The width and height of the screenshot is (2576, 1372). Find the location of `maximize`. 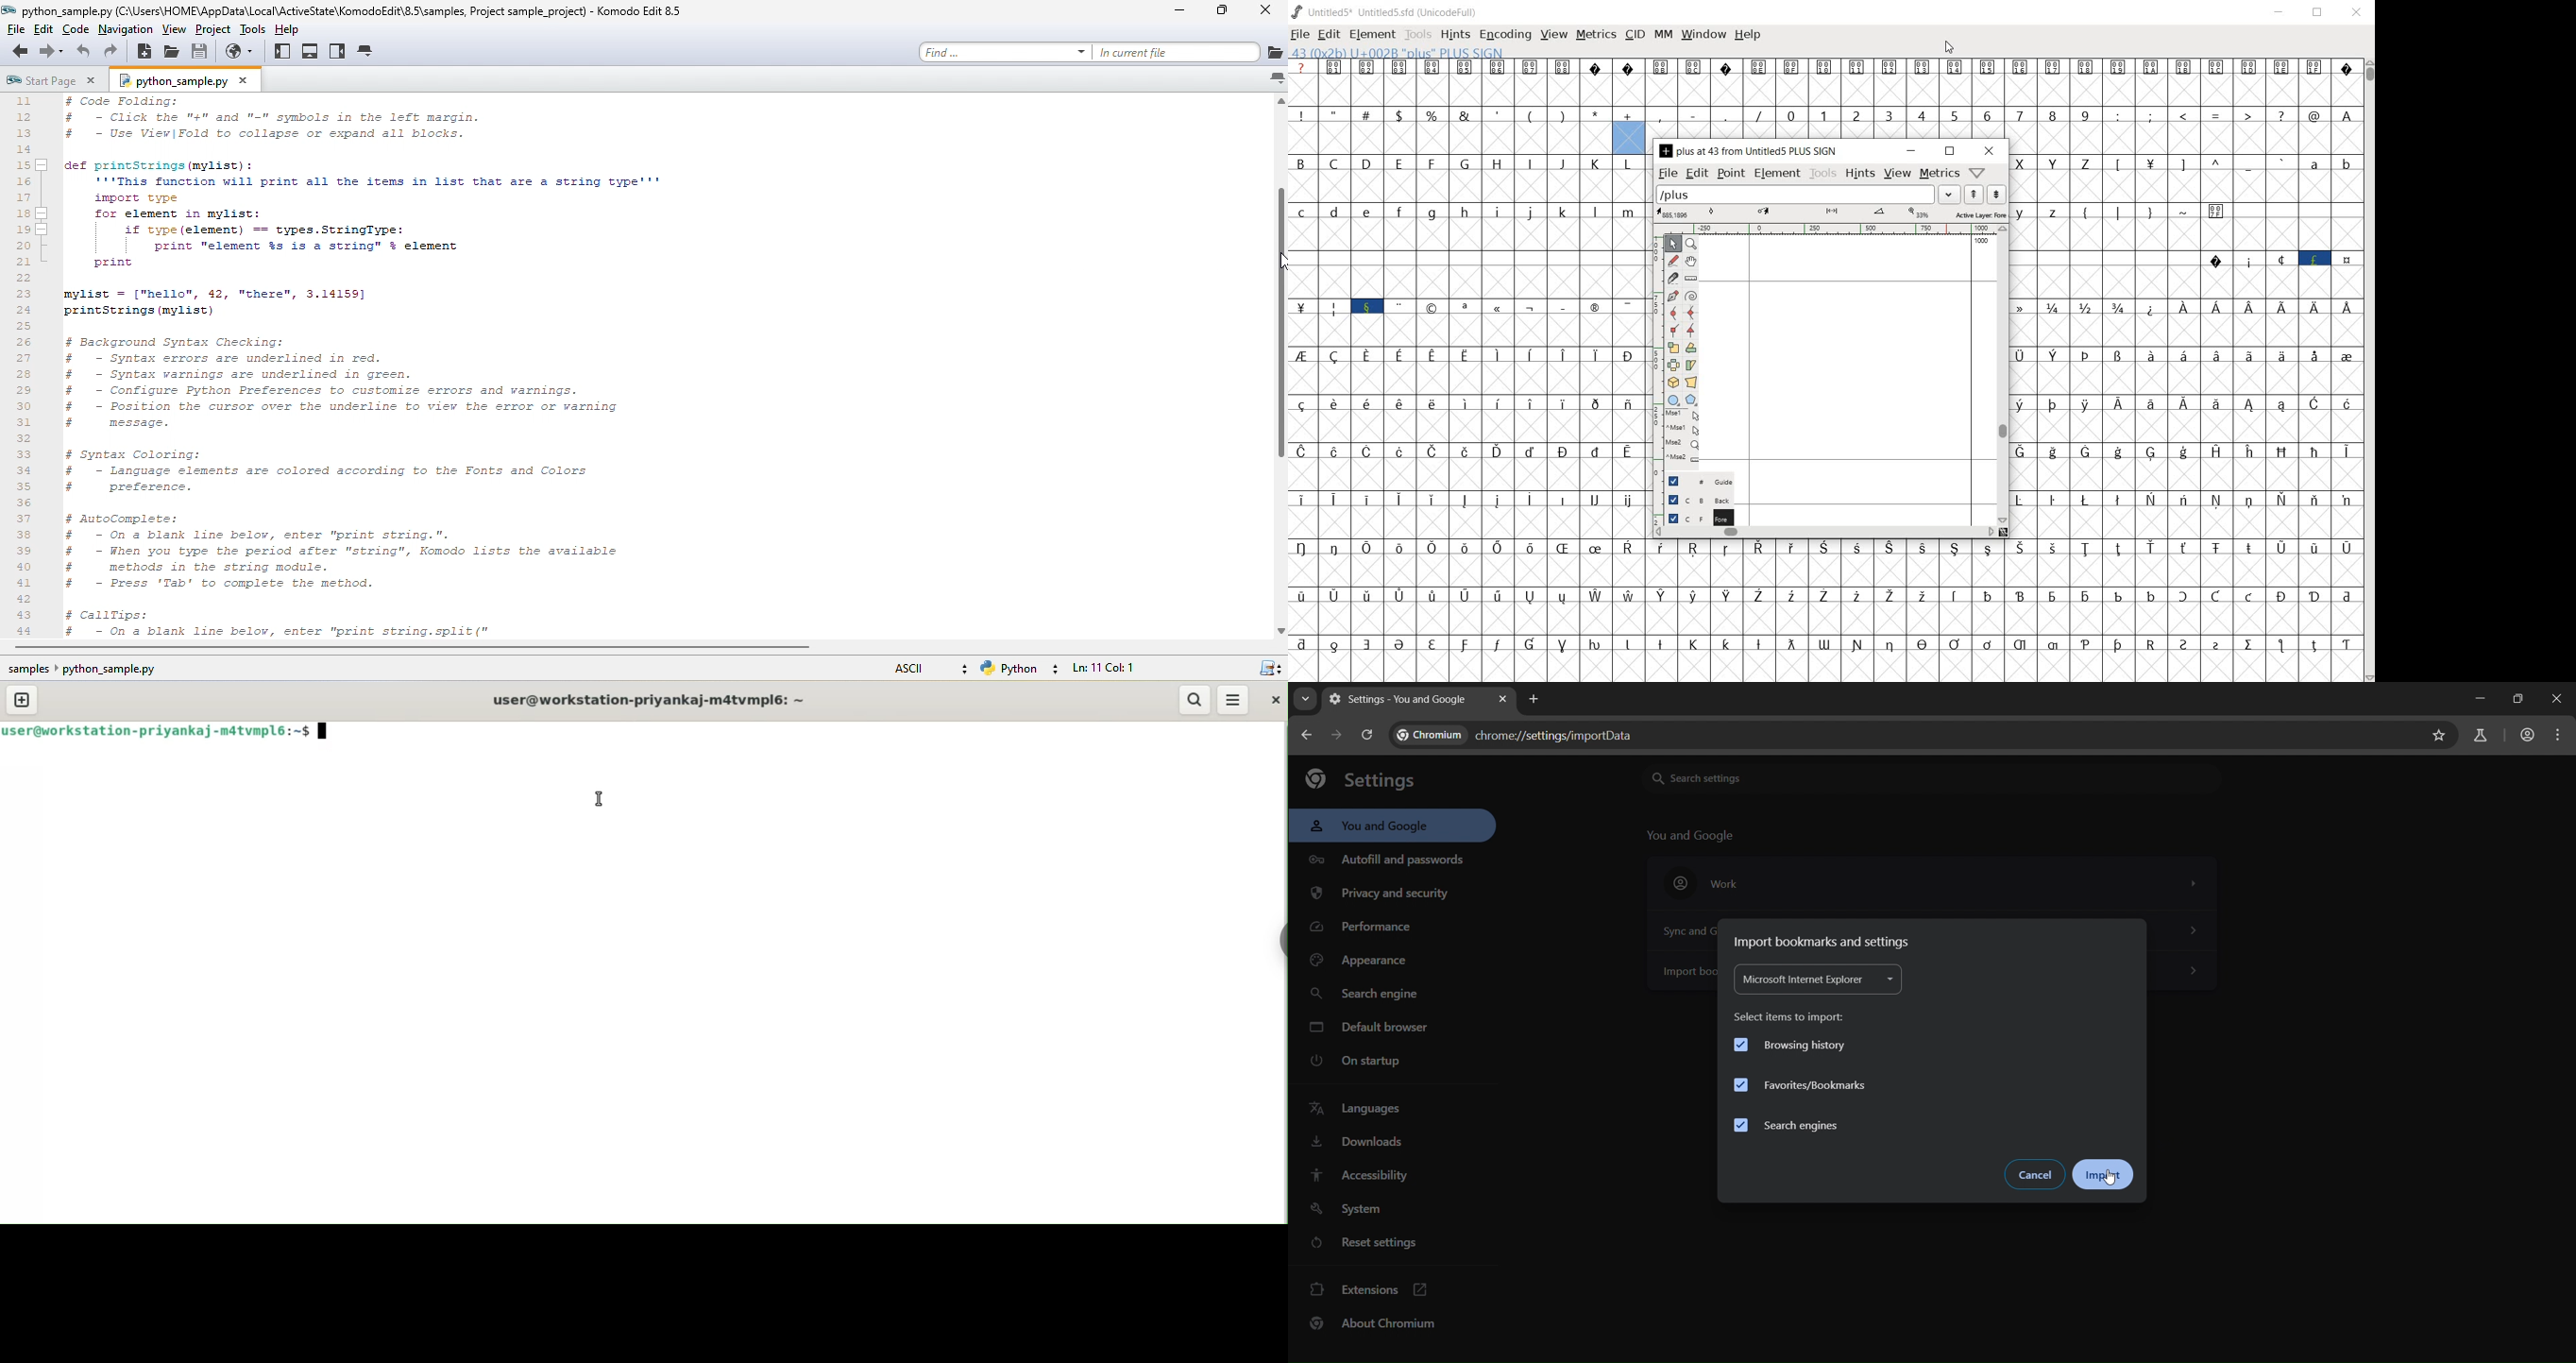

maximize is located at coordinates (1217, 14).